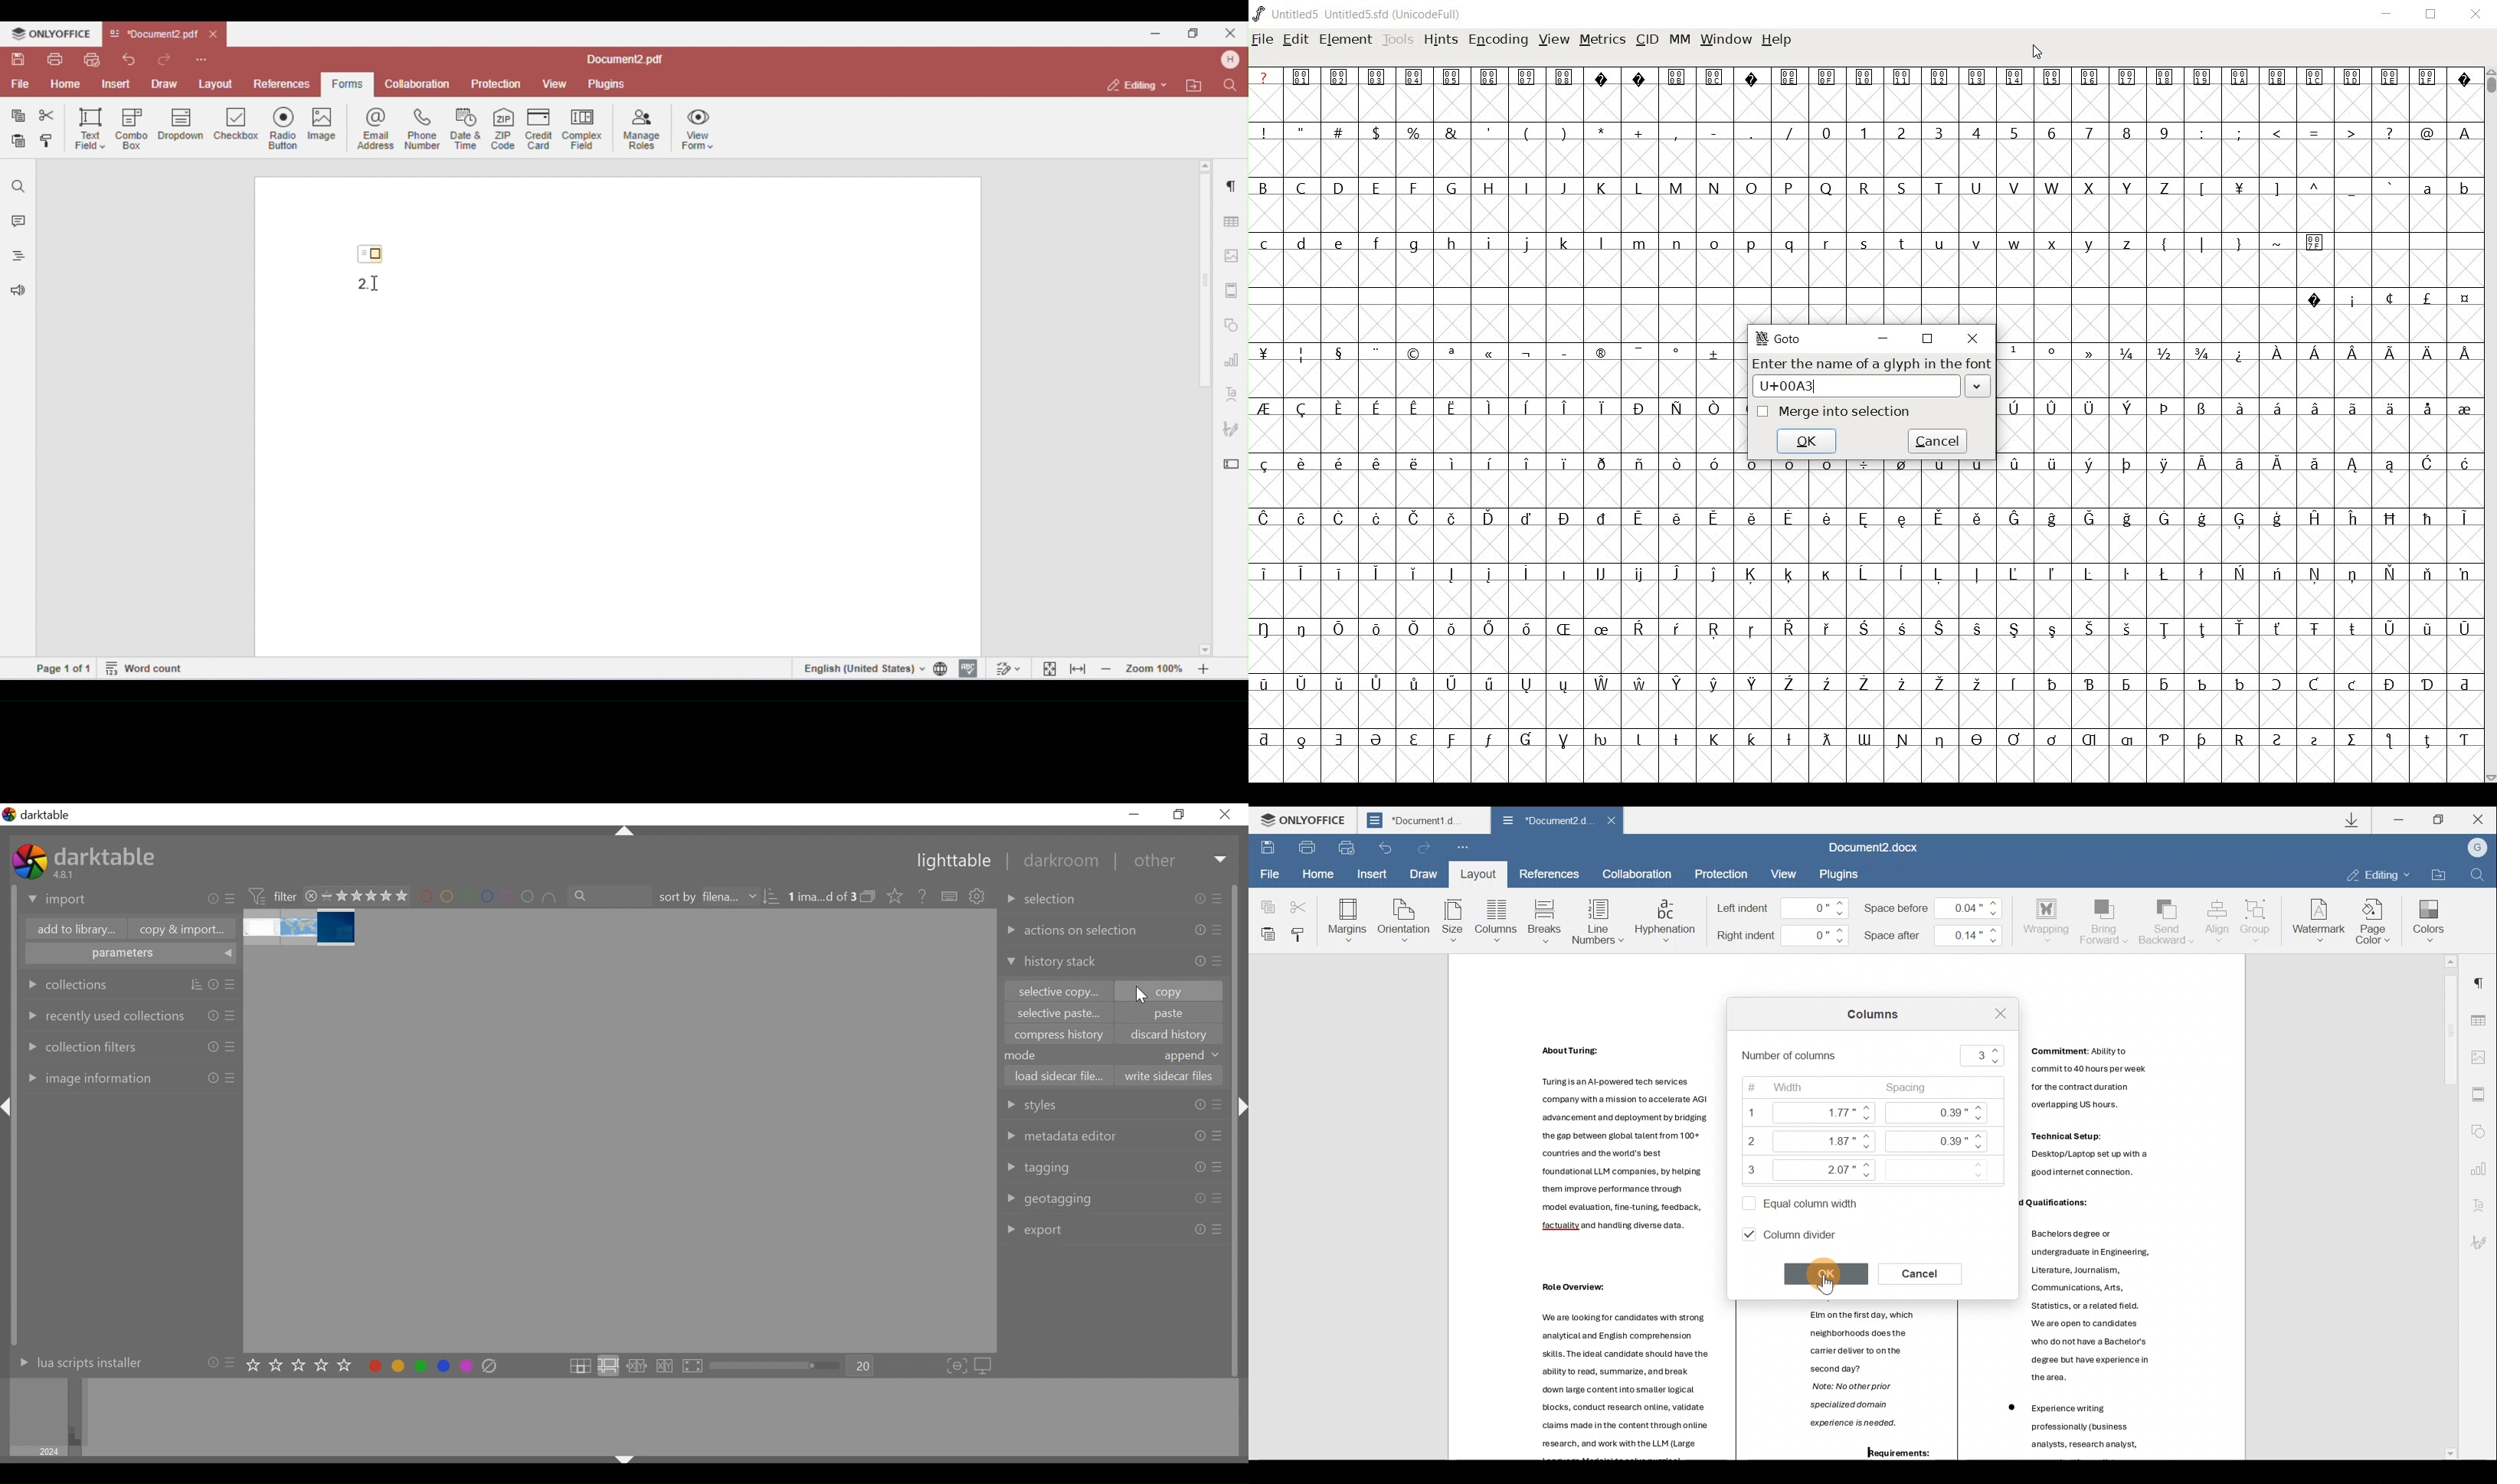 This screenshot has height=1484, width=2520. I want to click on Symbol, so click(1825, 629).